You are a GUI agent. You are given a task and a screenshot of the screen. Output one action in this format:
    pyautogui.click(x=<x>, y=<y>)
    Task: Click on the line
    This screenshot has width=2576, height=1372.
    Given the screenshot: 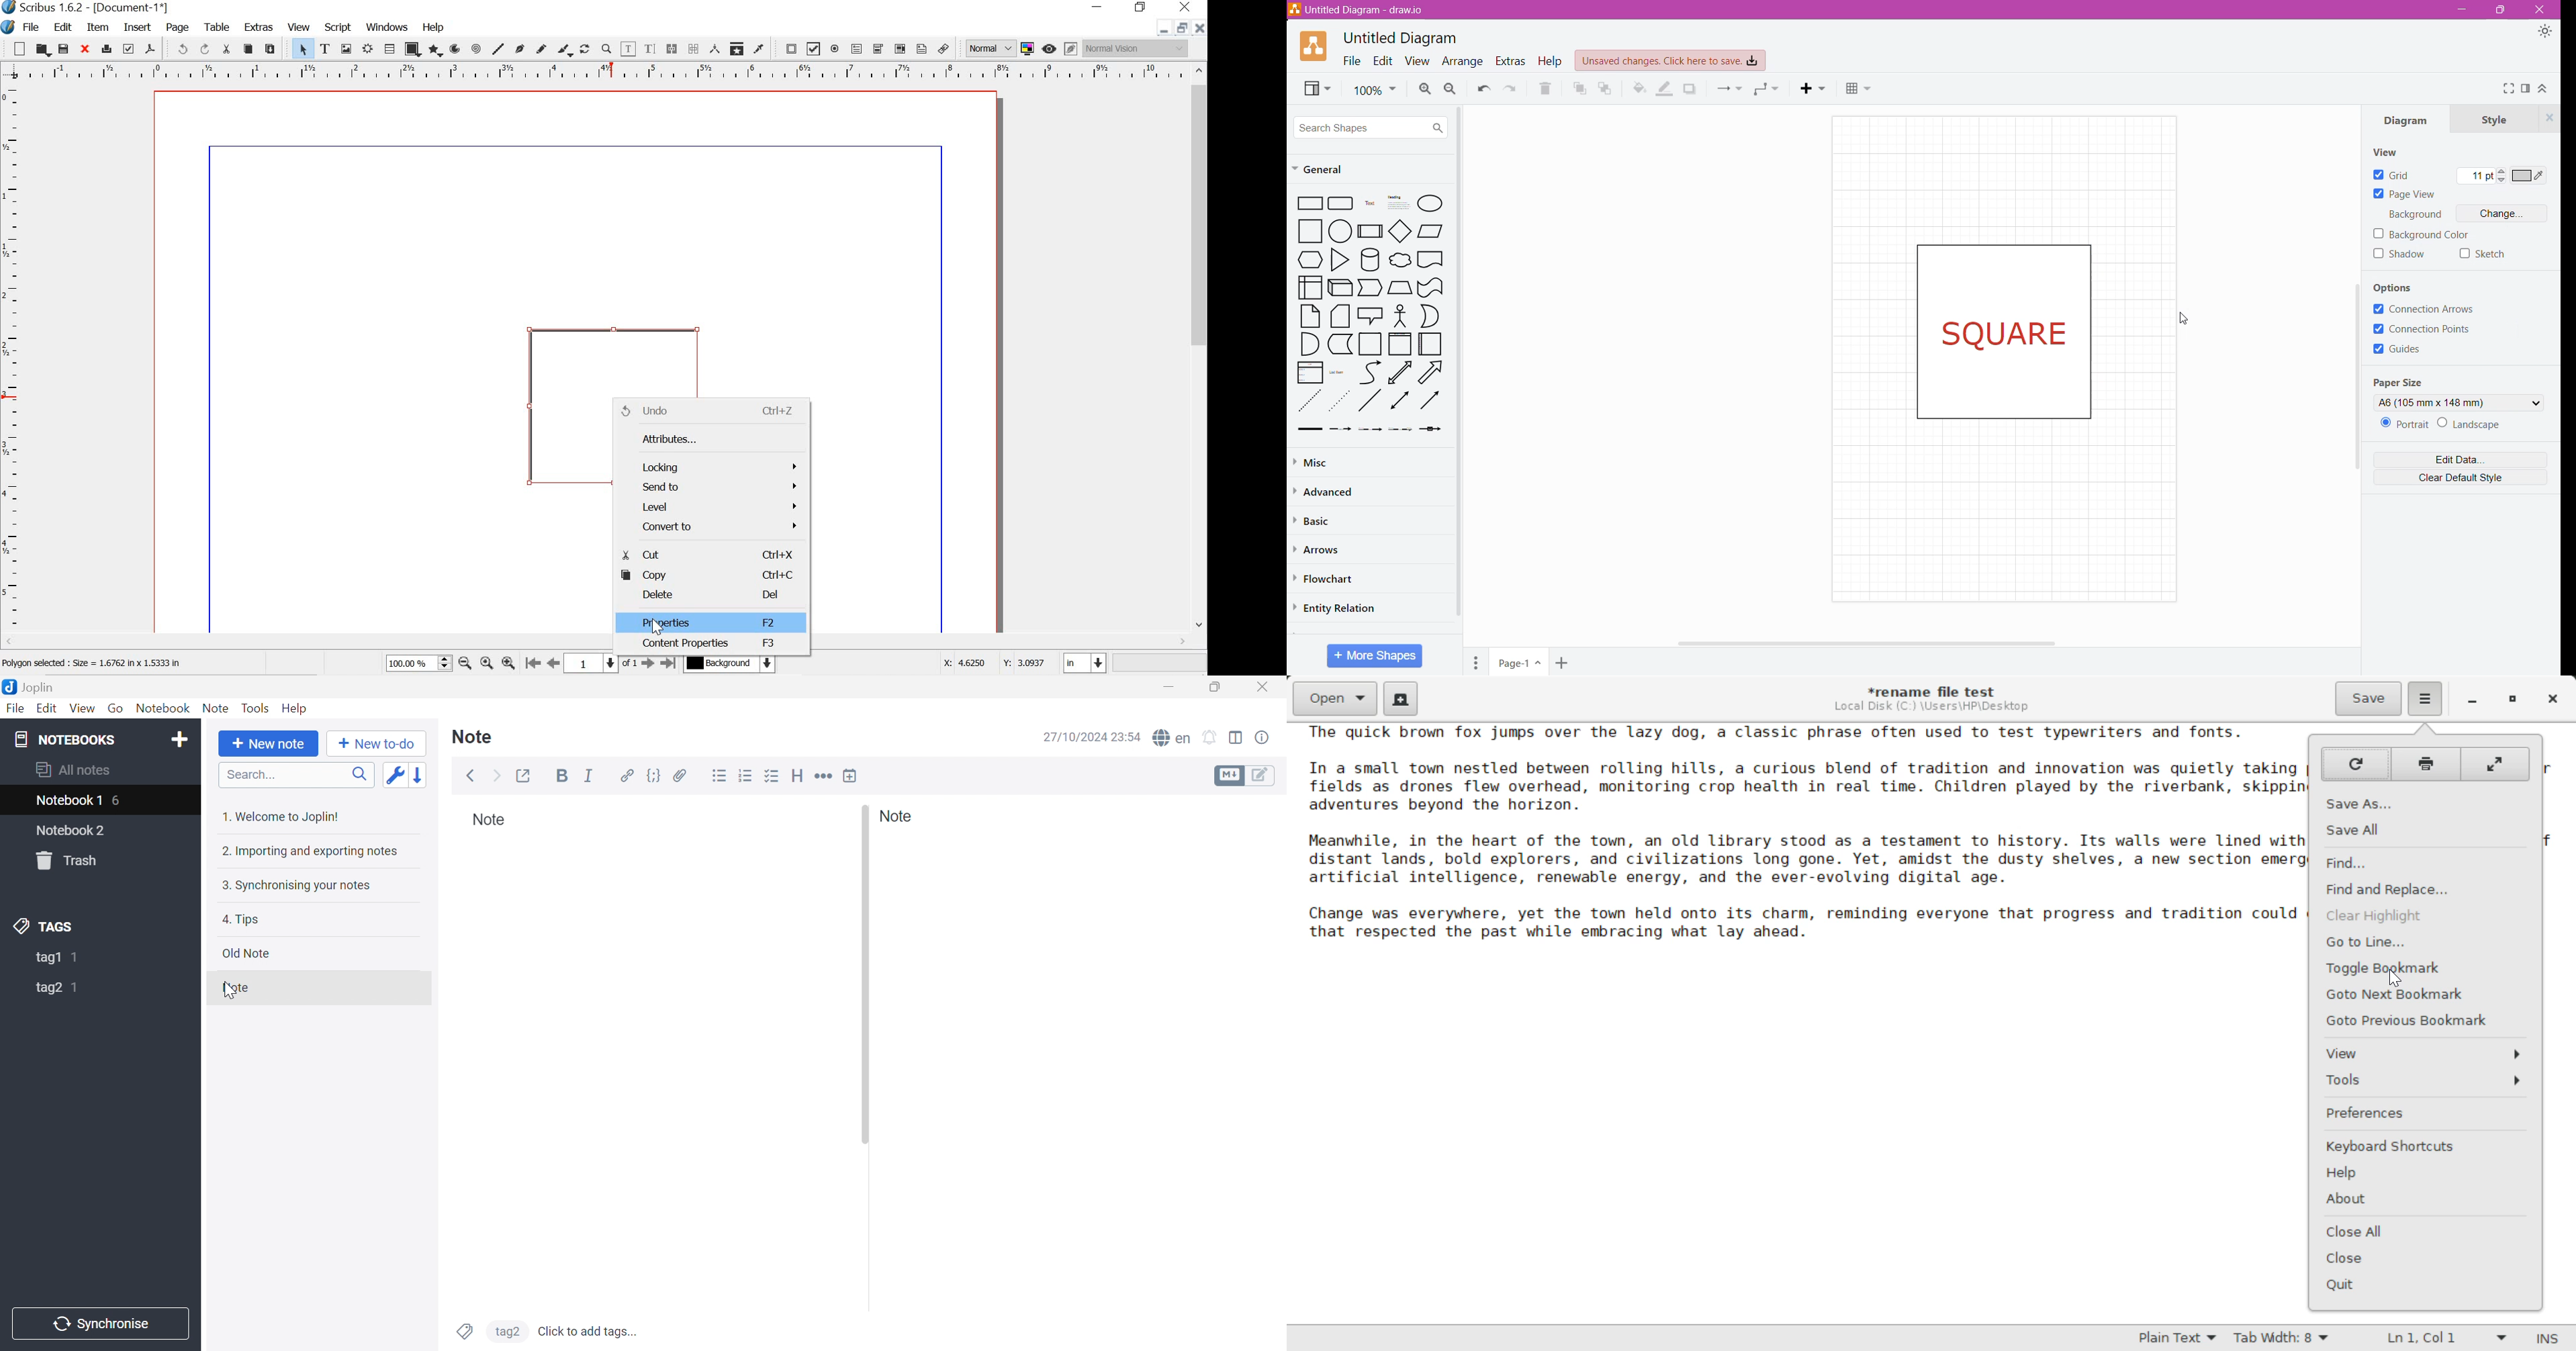 What is the action you would take?
    pyautogui.click(x=498, y=48)
    